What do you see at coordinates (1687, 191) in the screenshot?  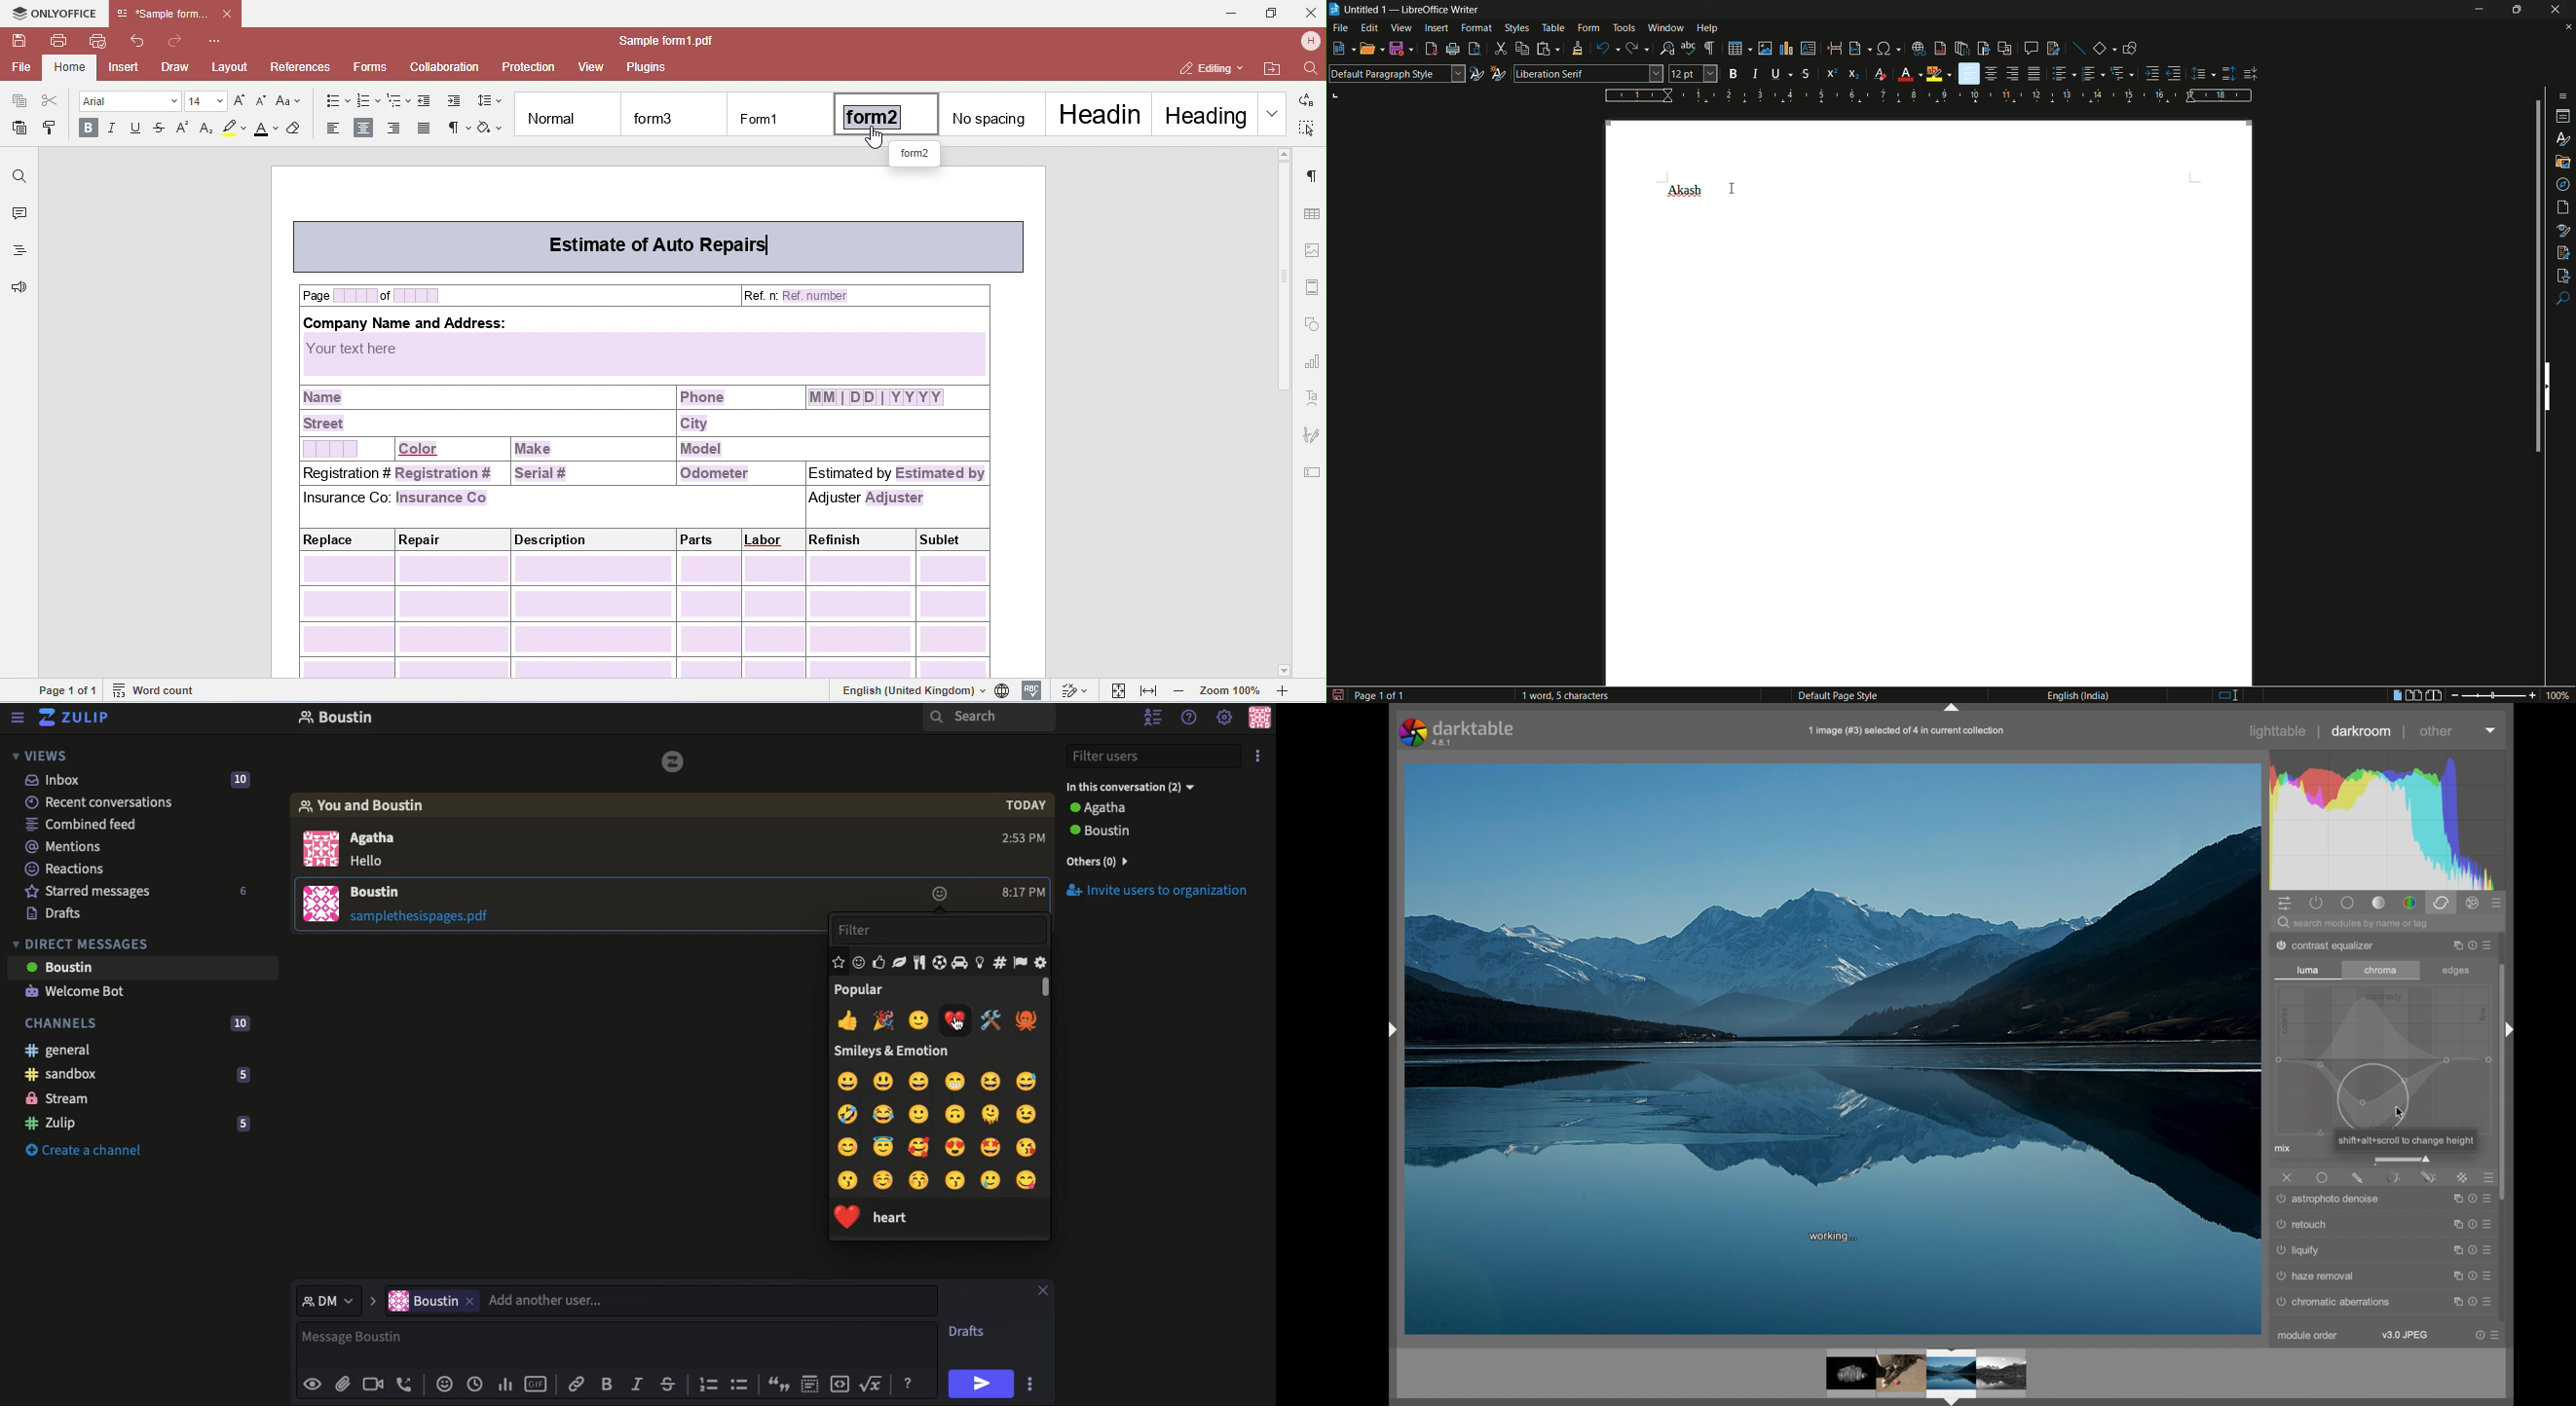 I see `font` at bounding box center [1687, 191].